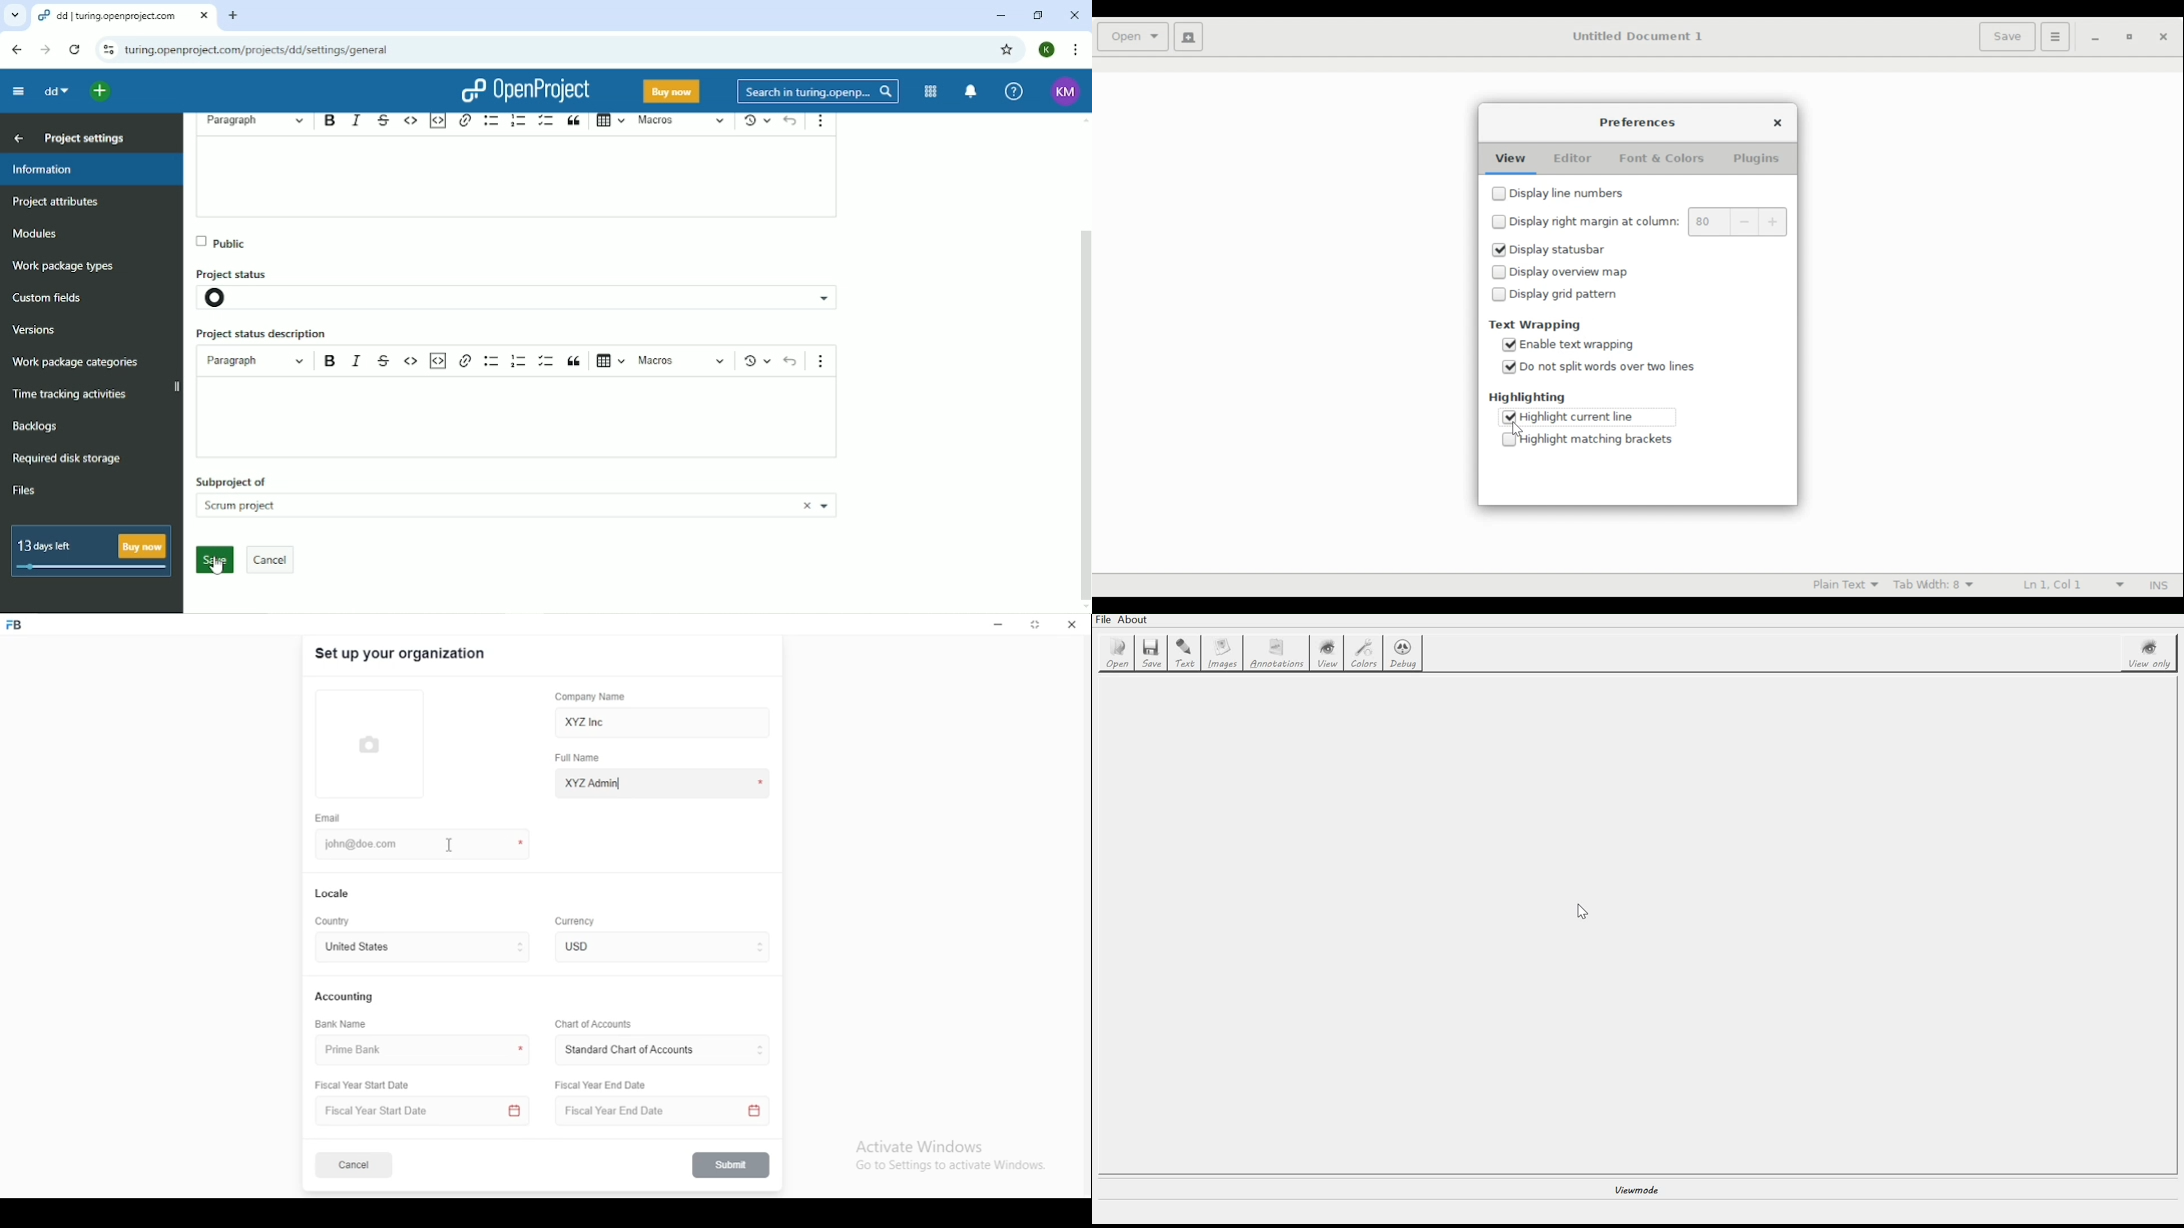  I want to click on Fiscal Year End Date, so click(657, 1111).